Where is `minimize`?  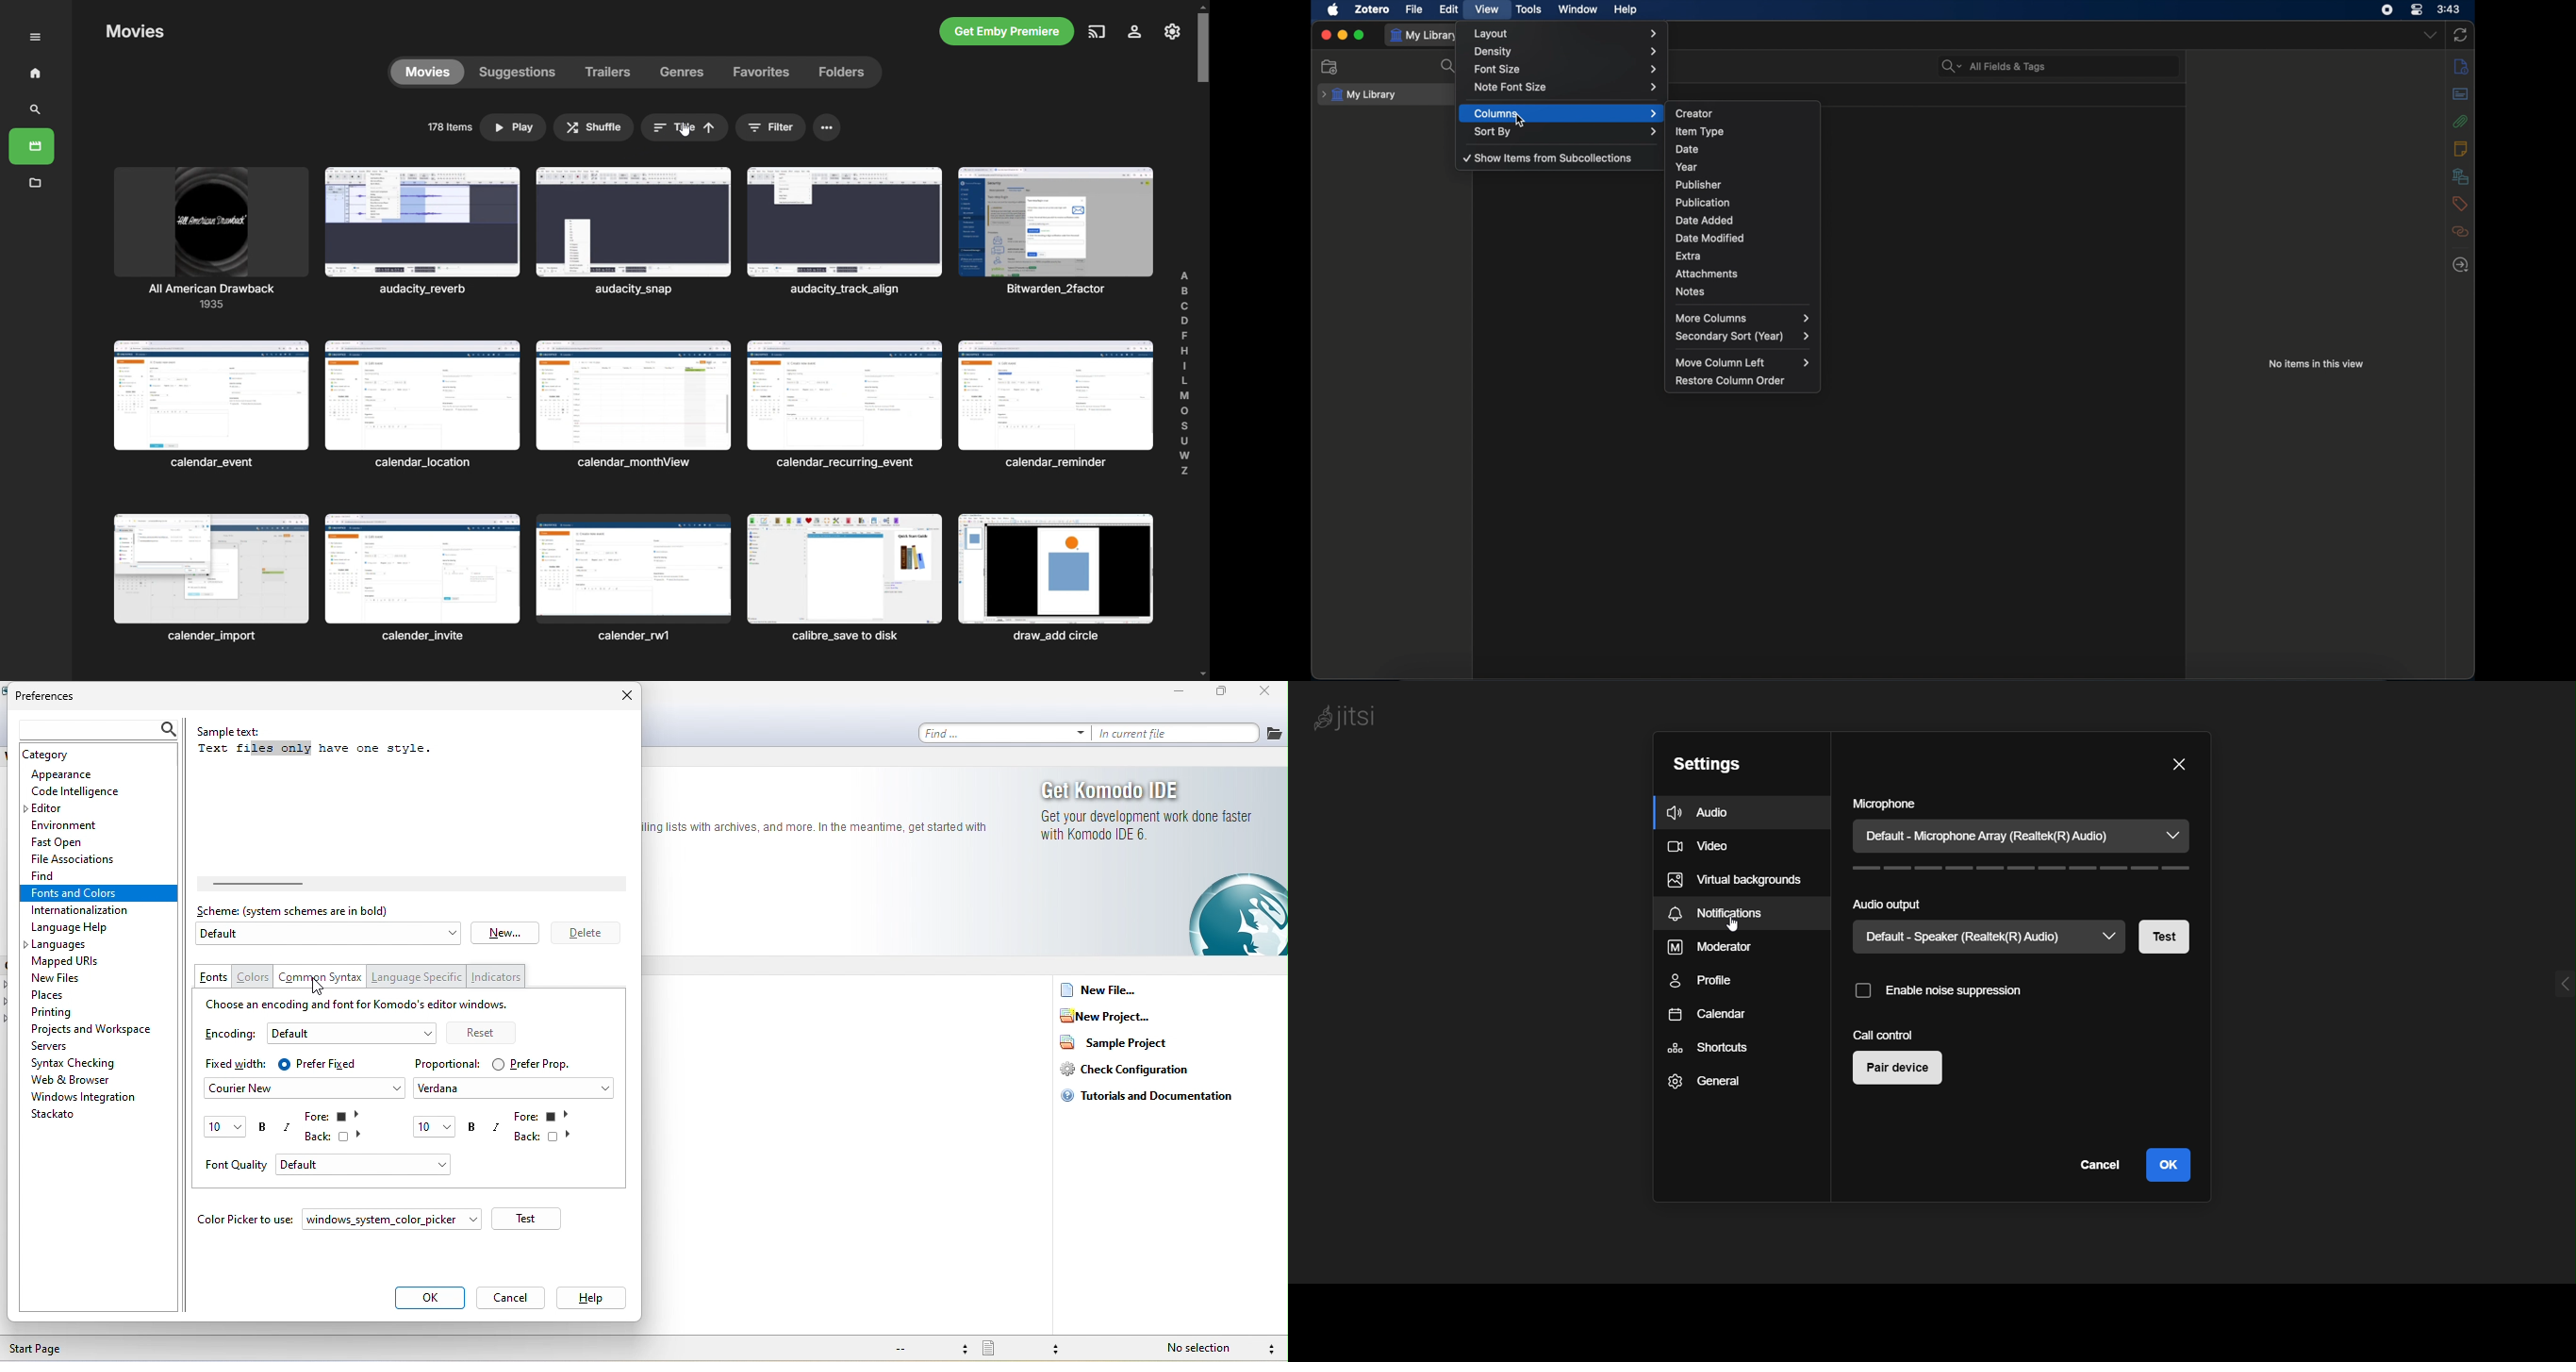 minimize is located at coordinates (1342, 35).